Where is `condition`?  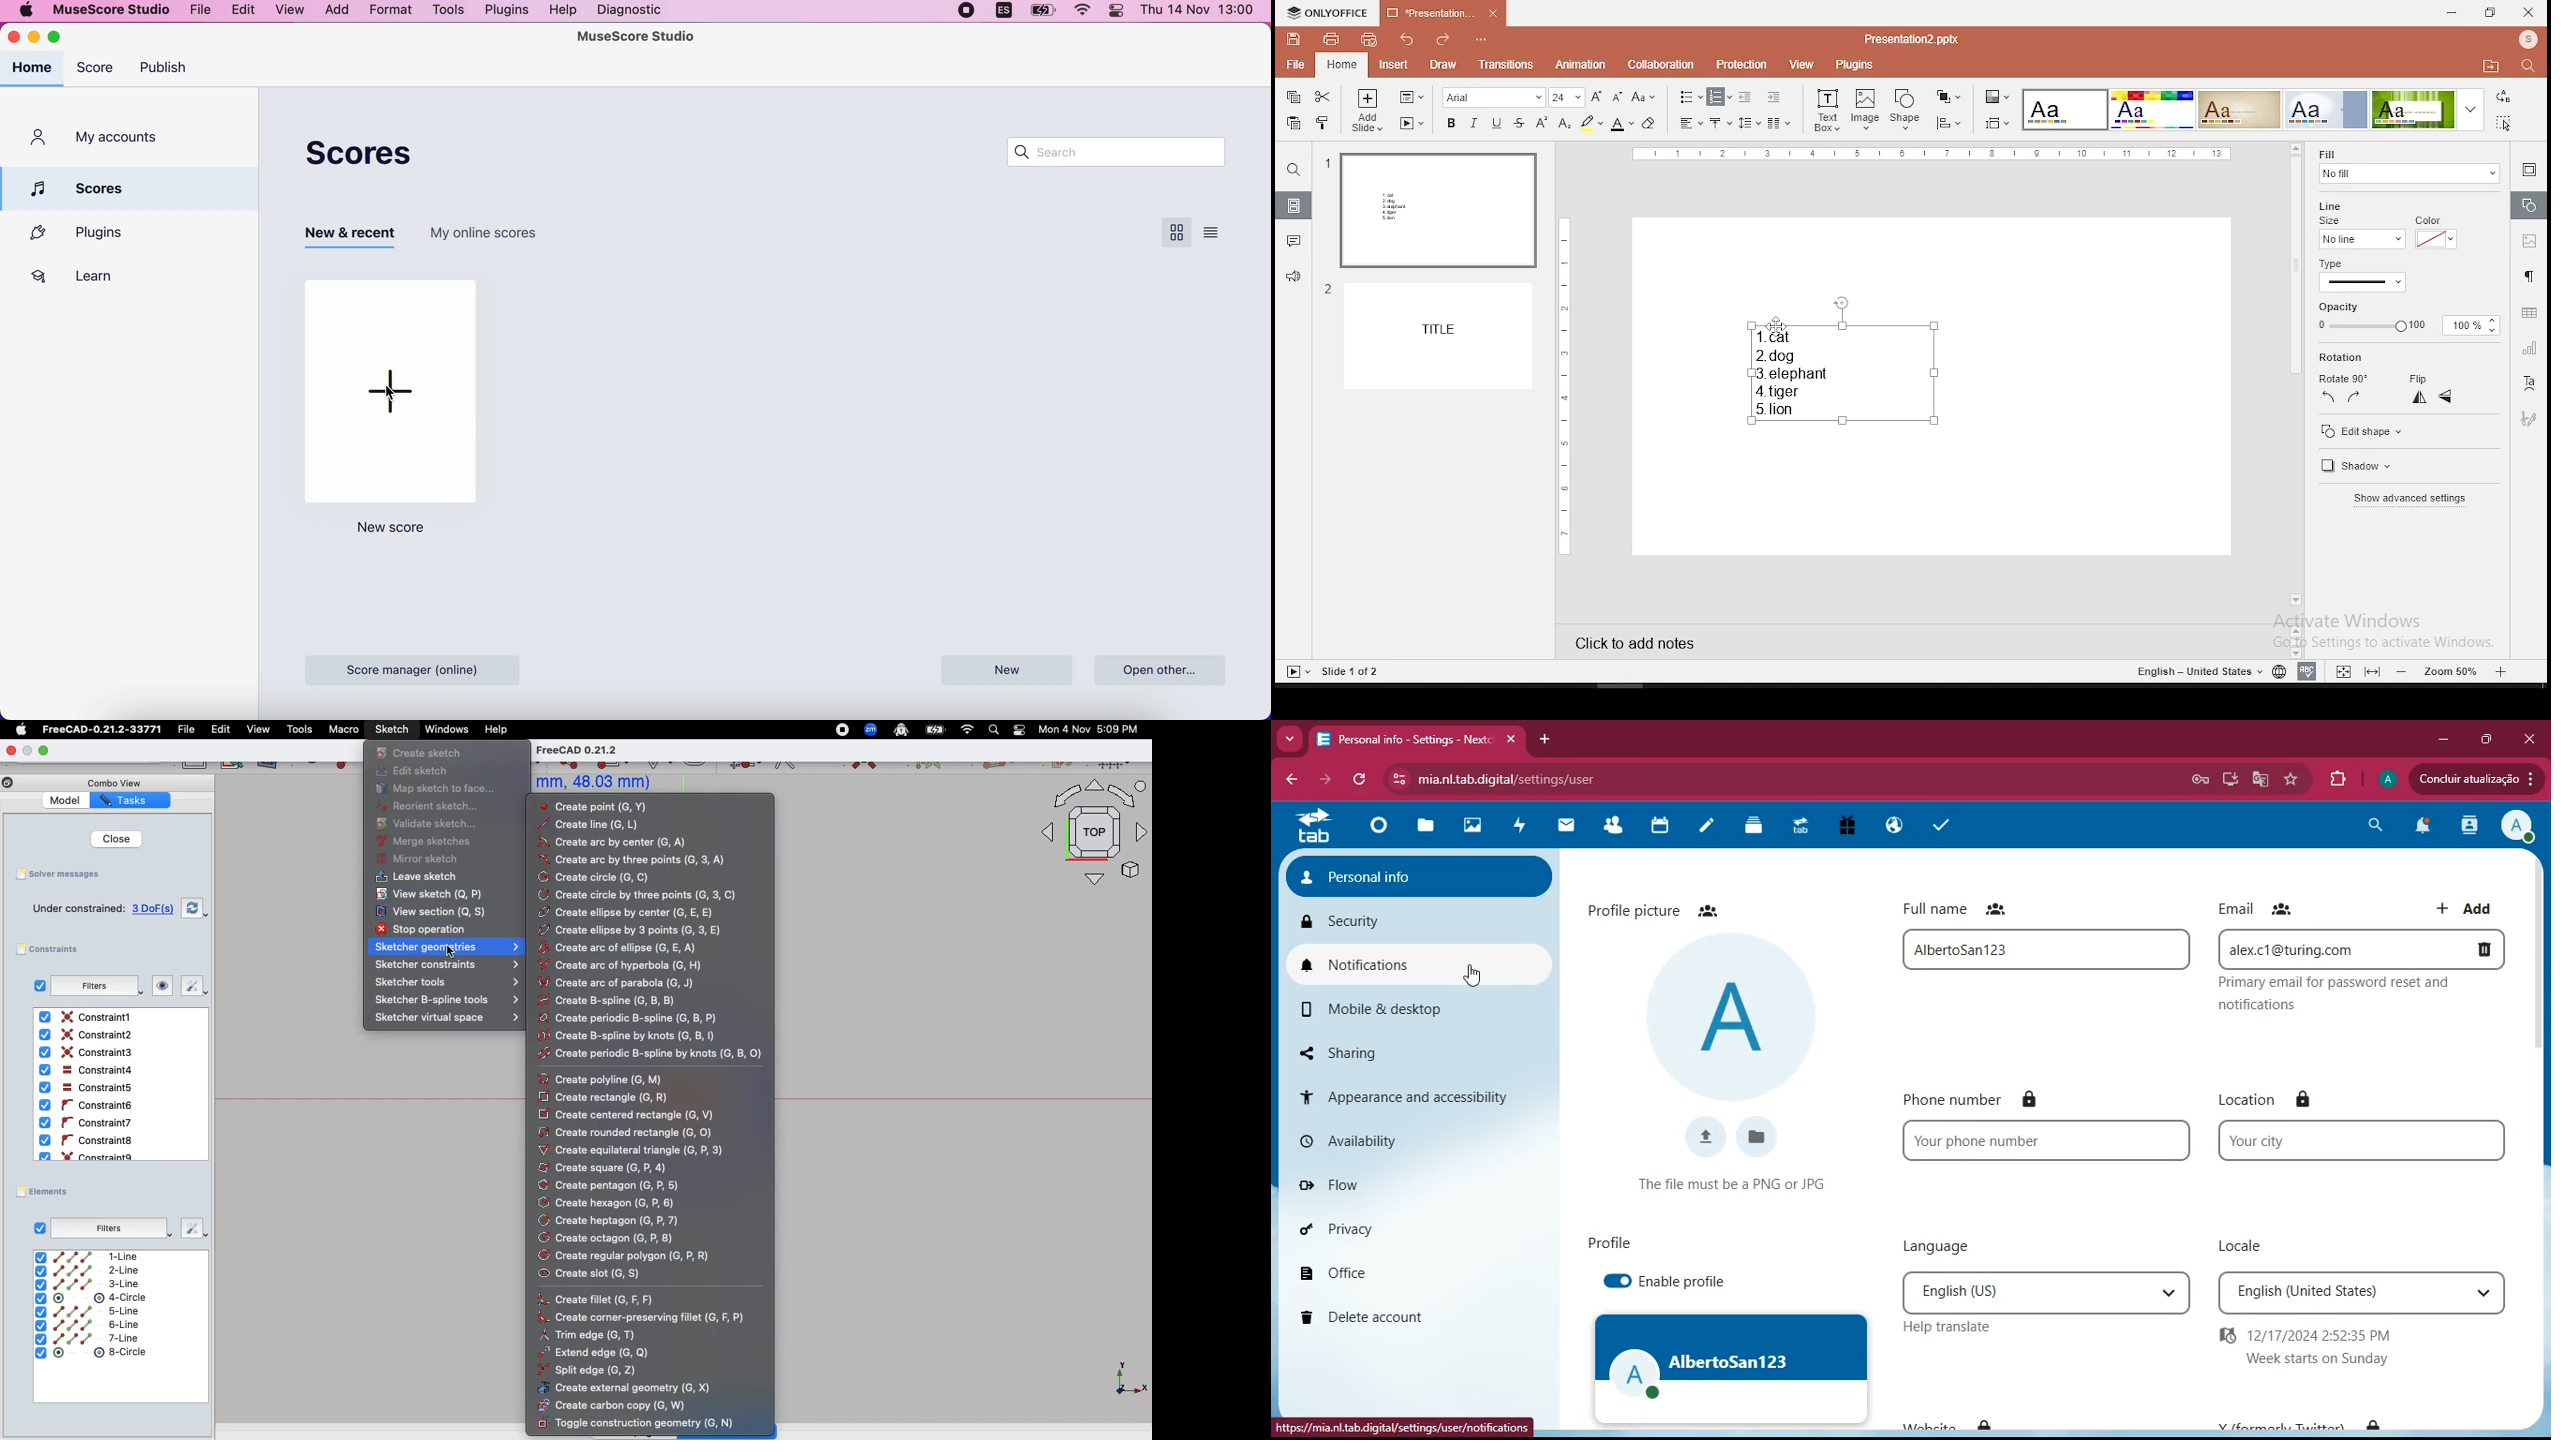 condition is located at coordinates (1739, 1185).